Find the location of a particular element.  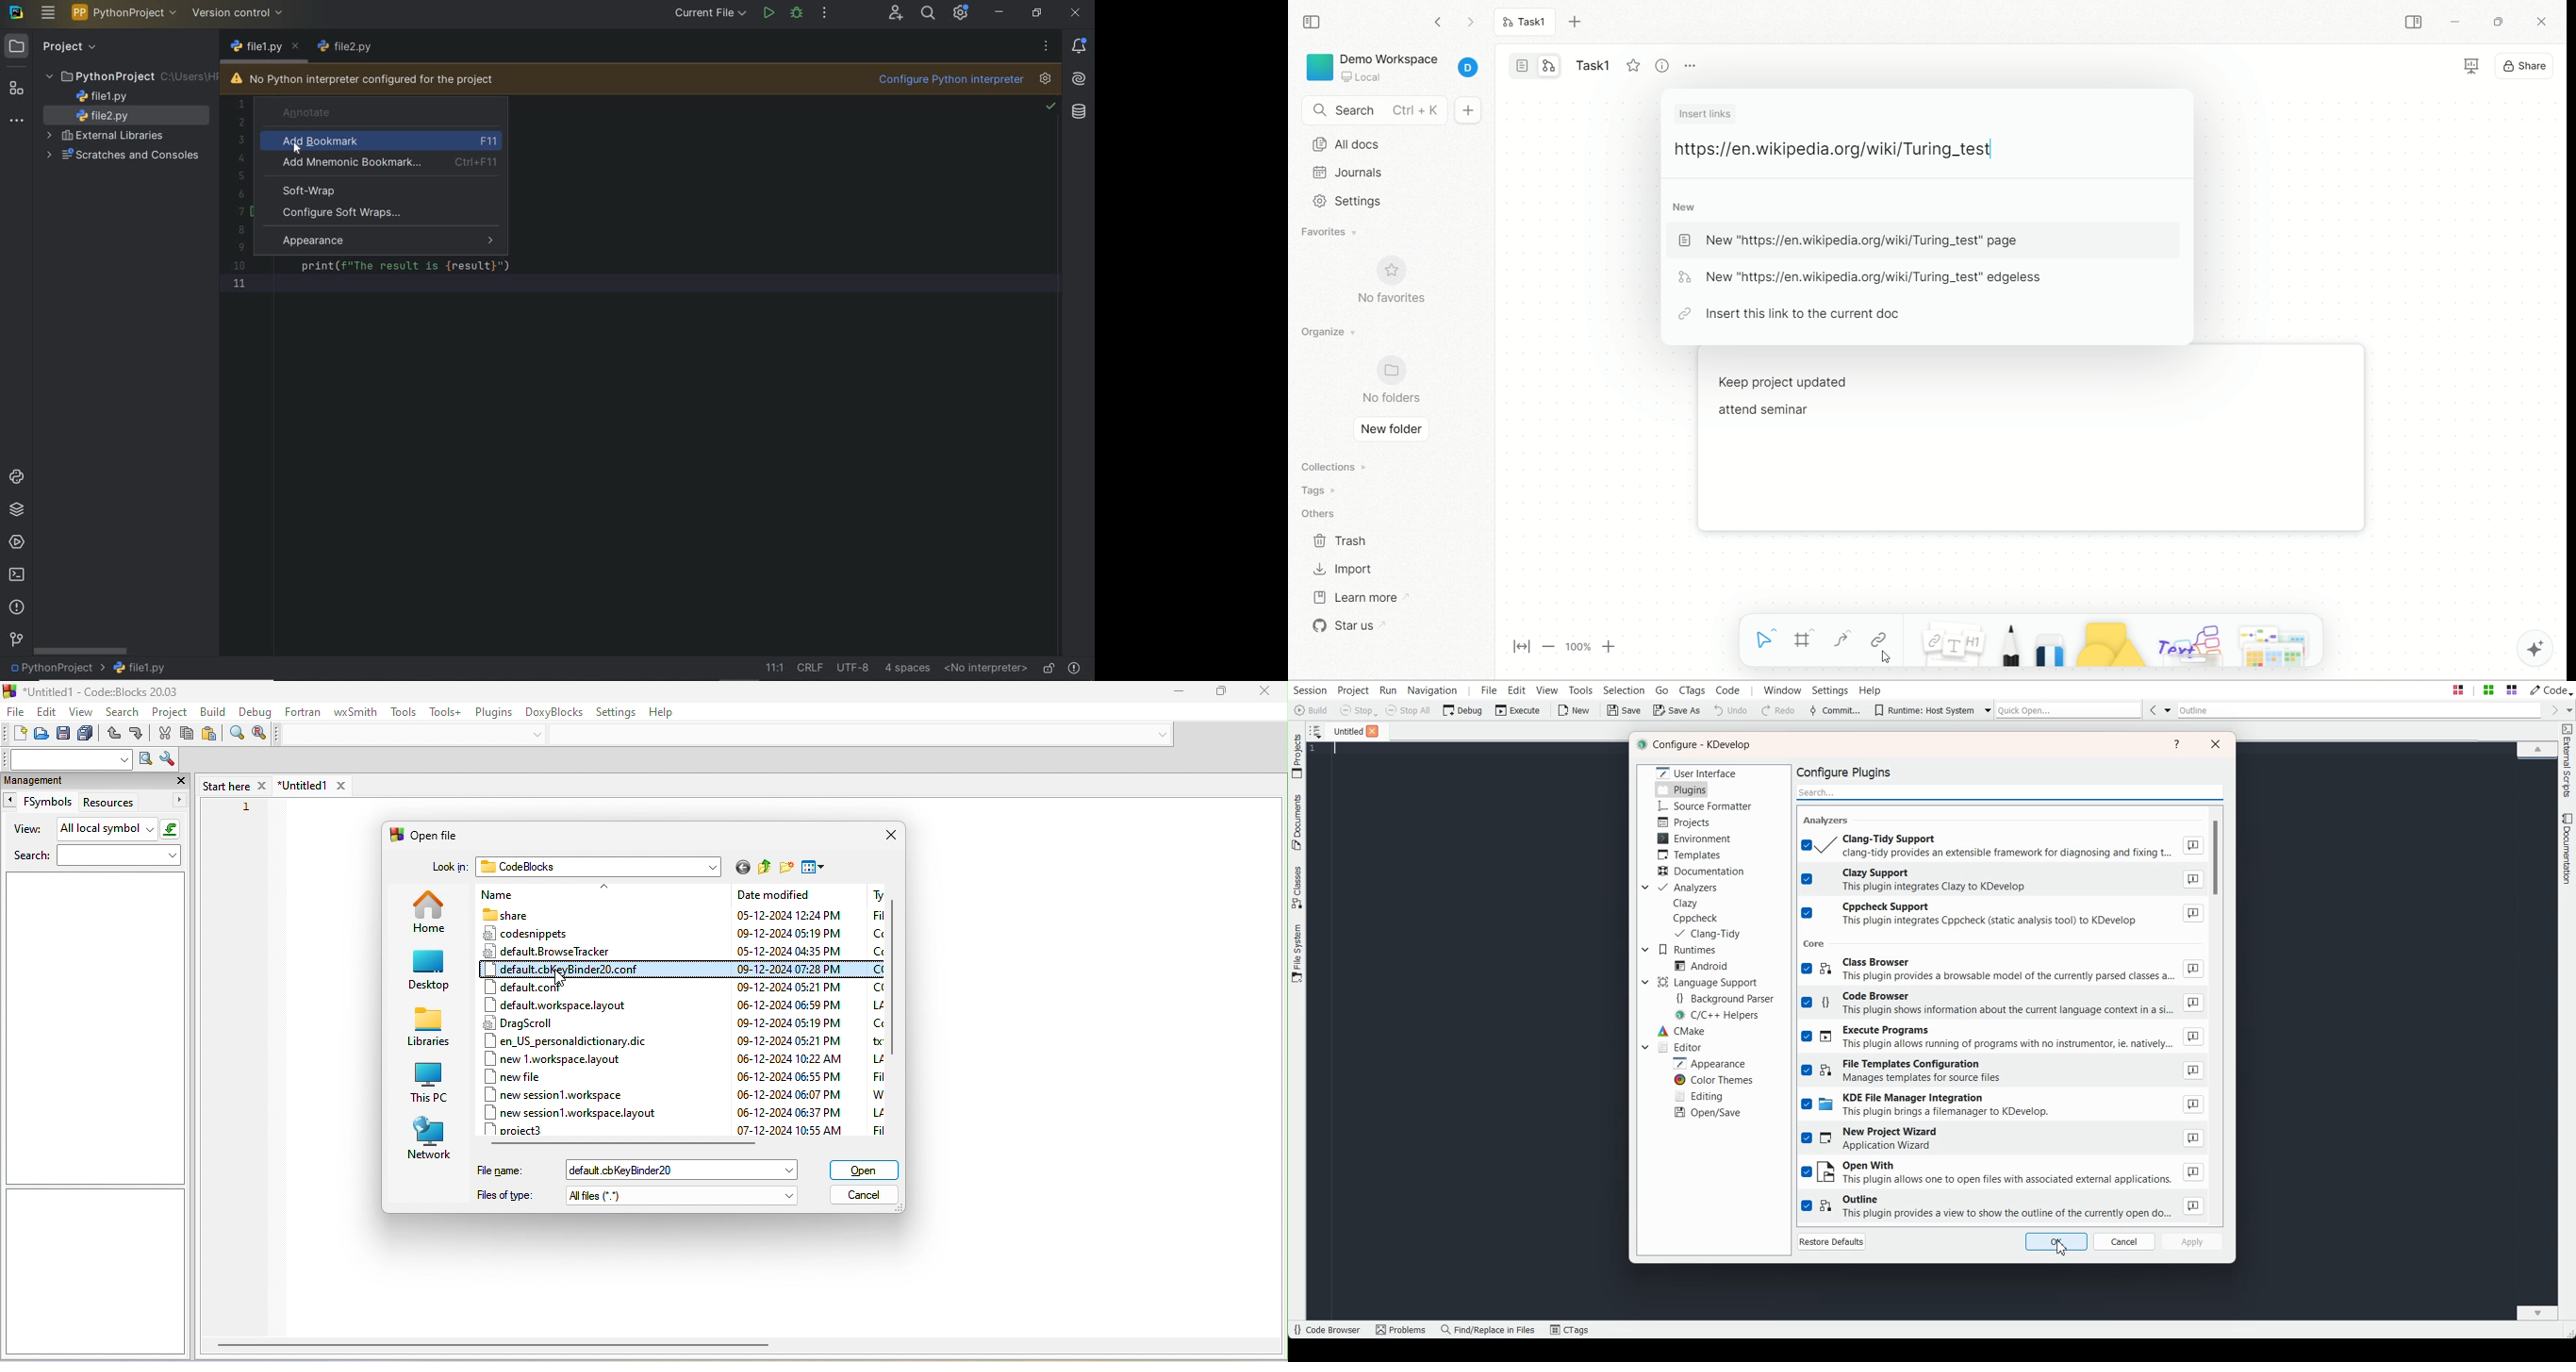

organize is located at coordinates (1334, 331).